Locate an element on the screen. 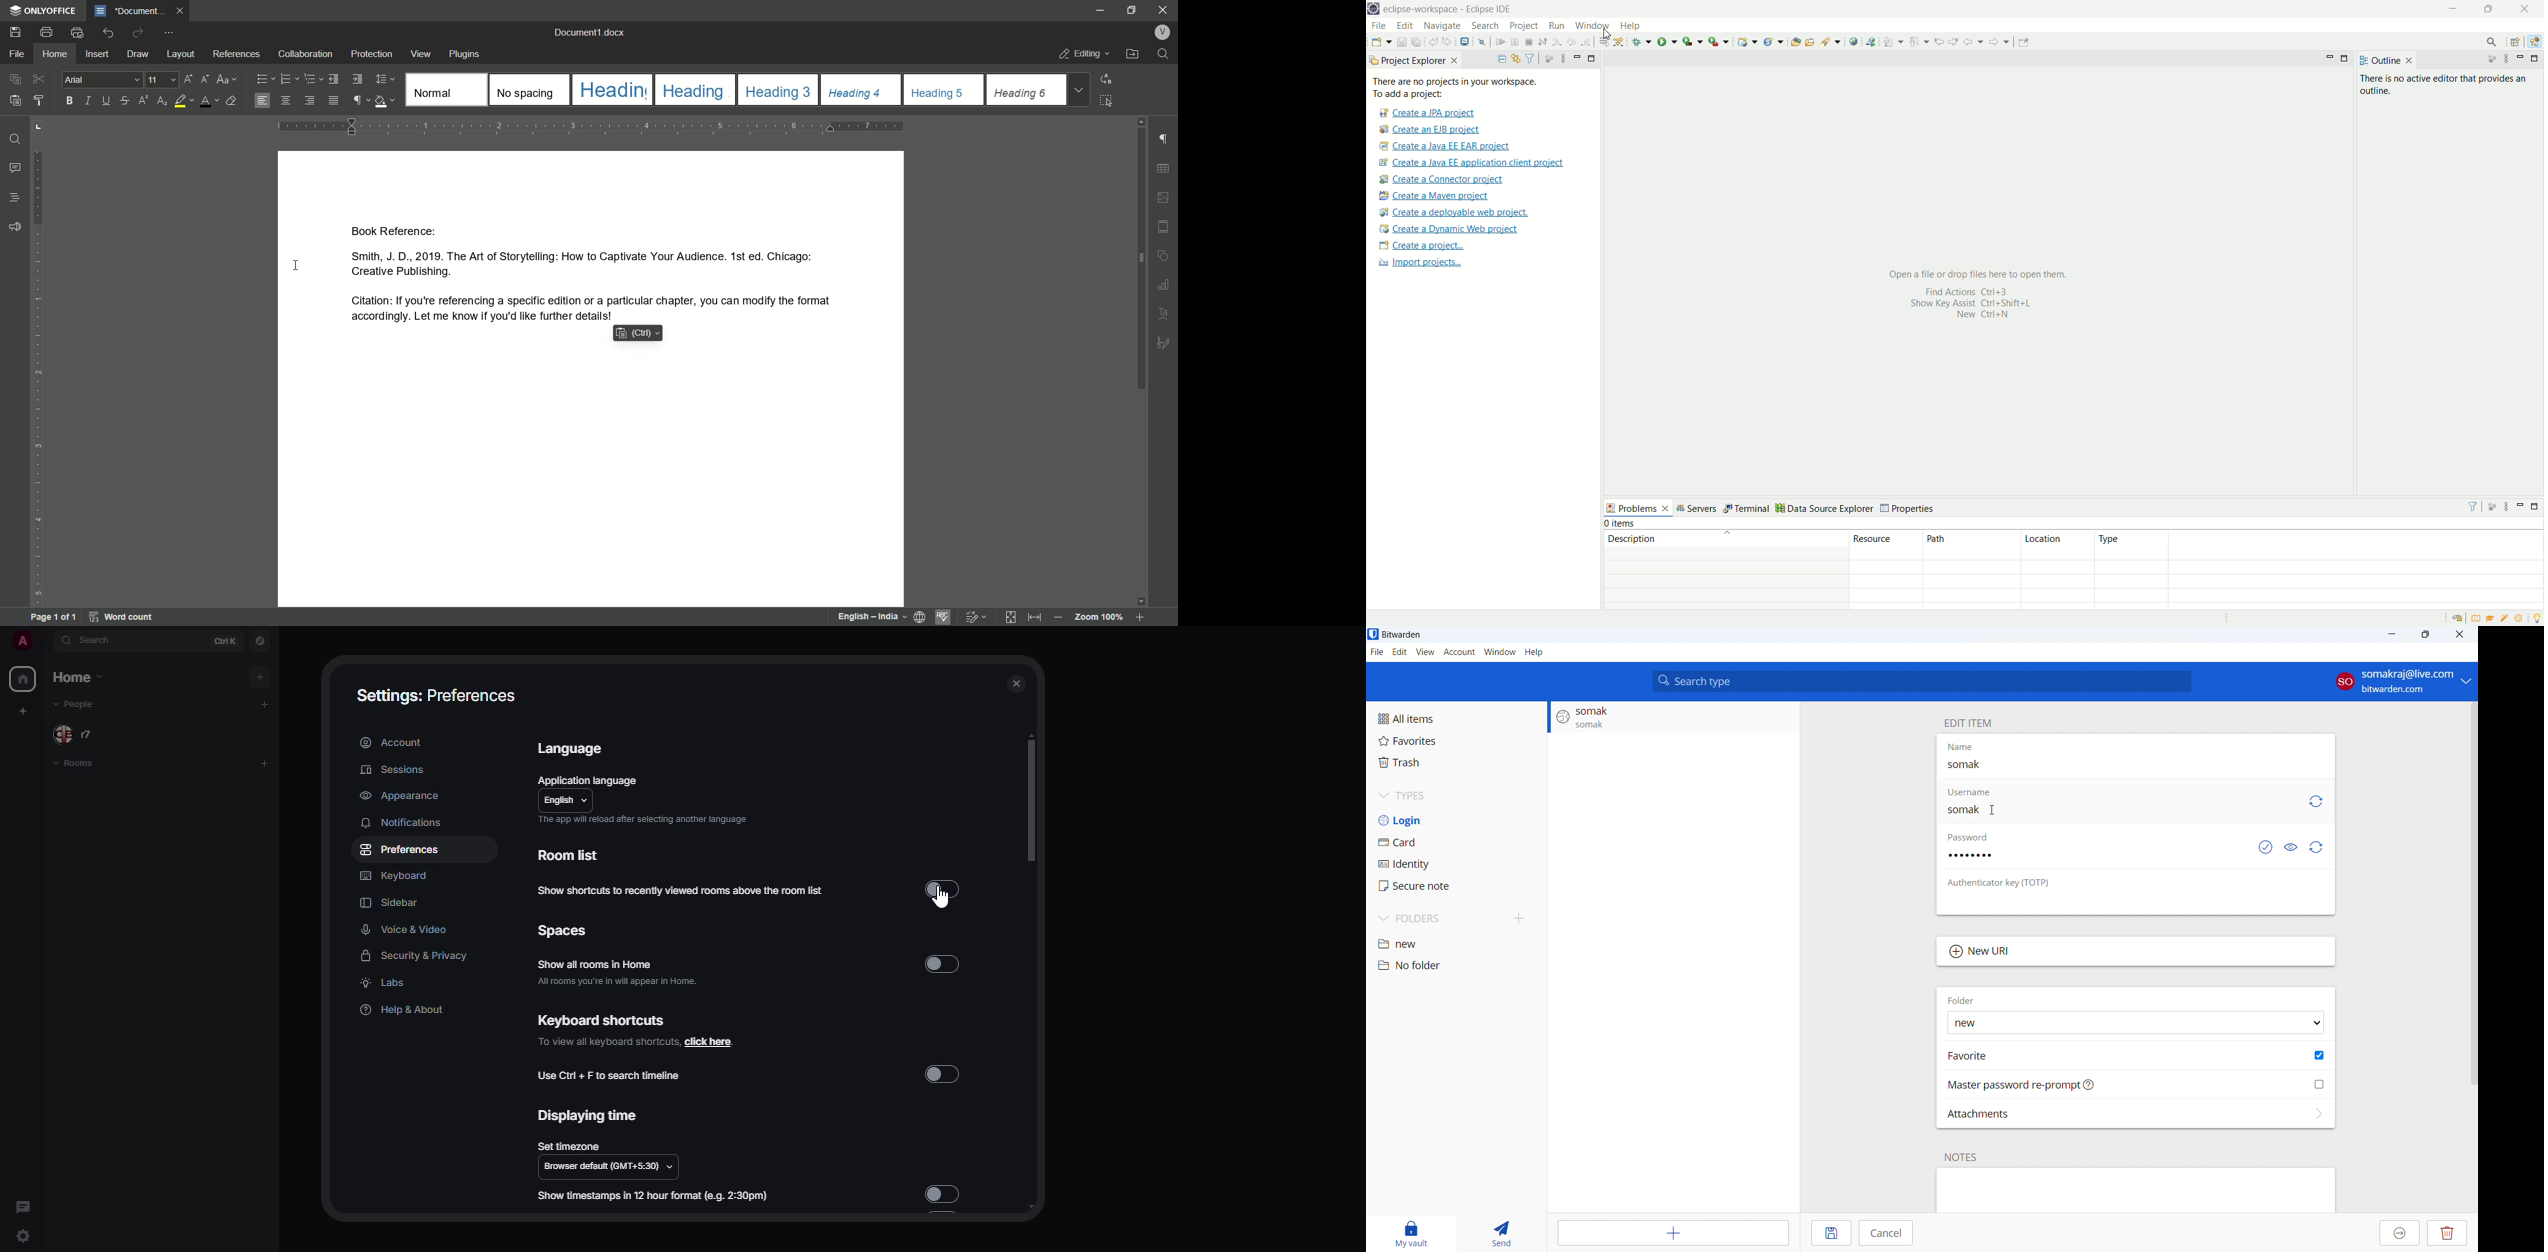 This screenshot has height=1260, width=2548. resource is located at coordinates (1883, 544).